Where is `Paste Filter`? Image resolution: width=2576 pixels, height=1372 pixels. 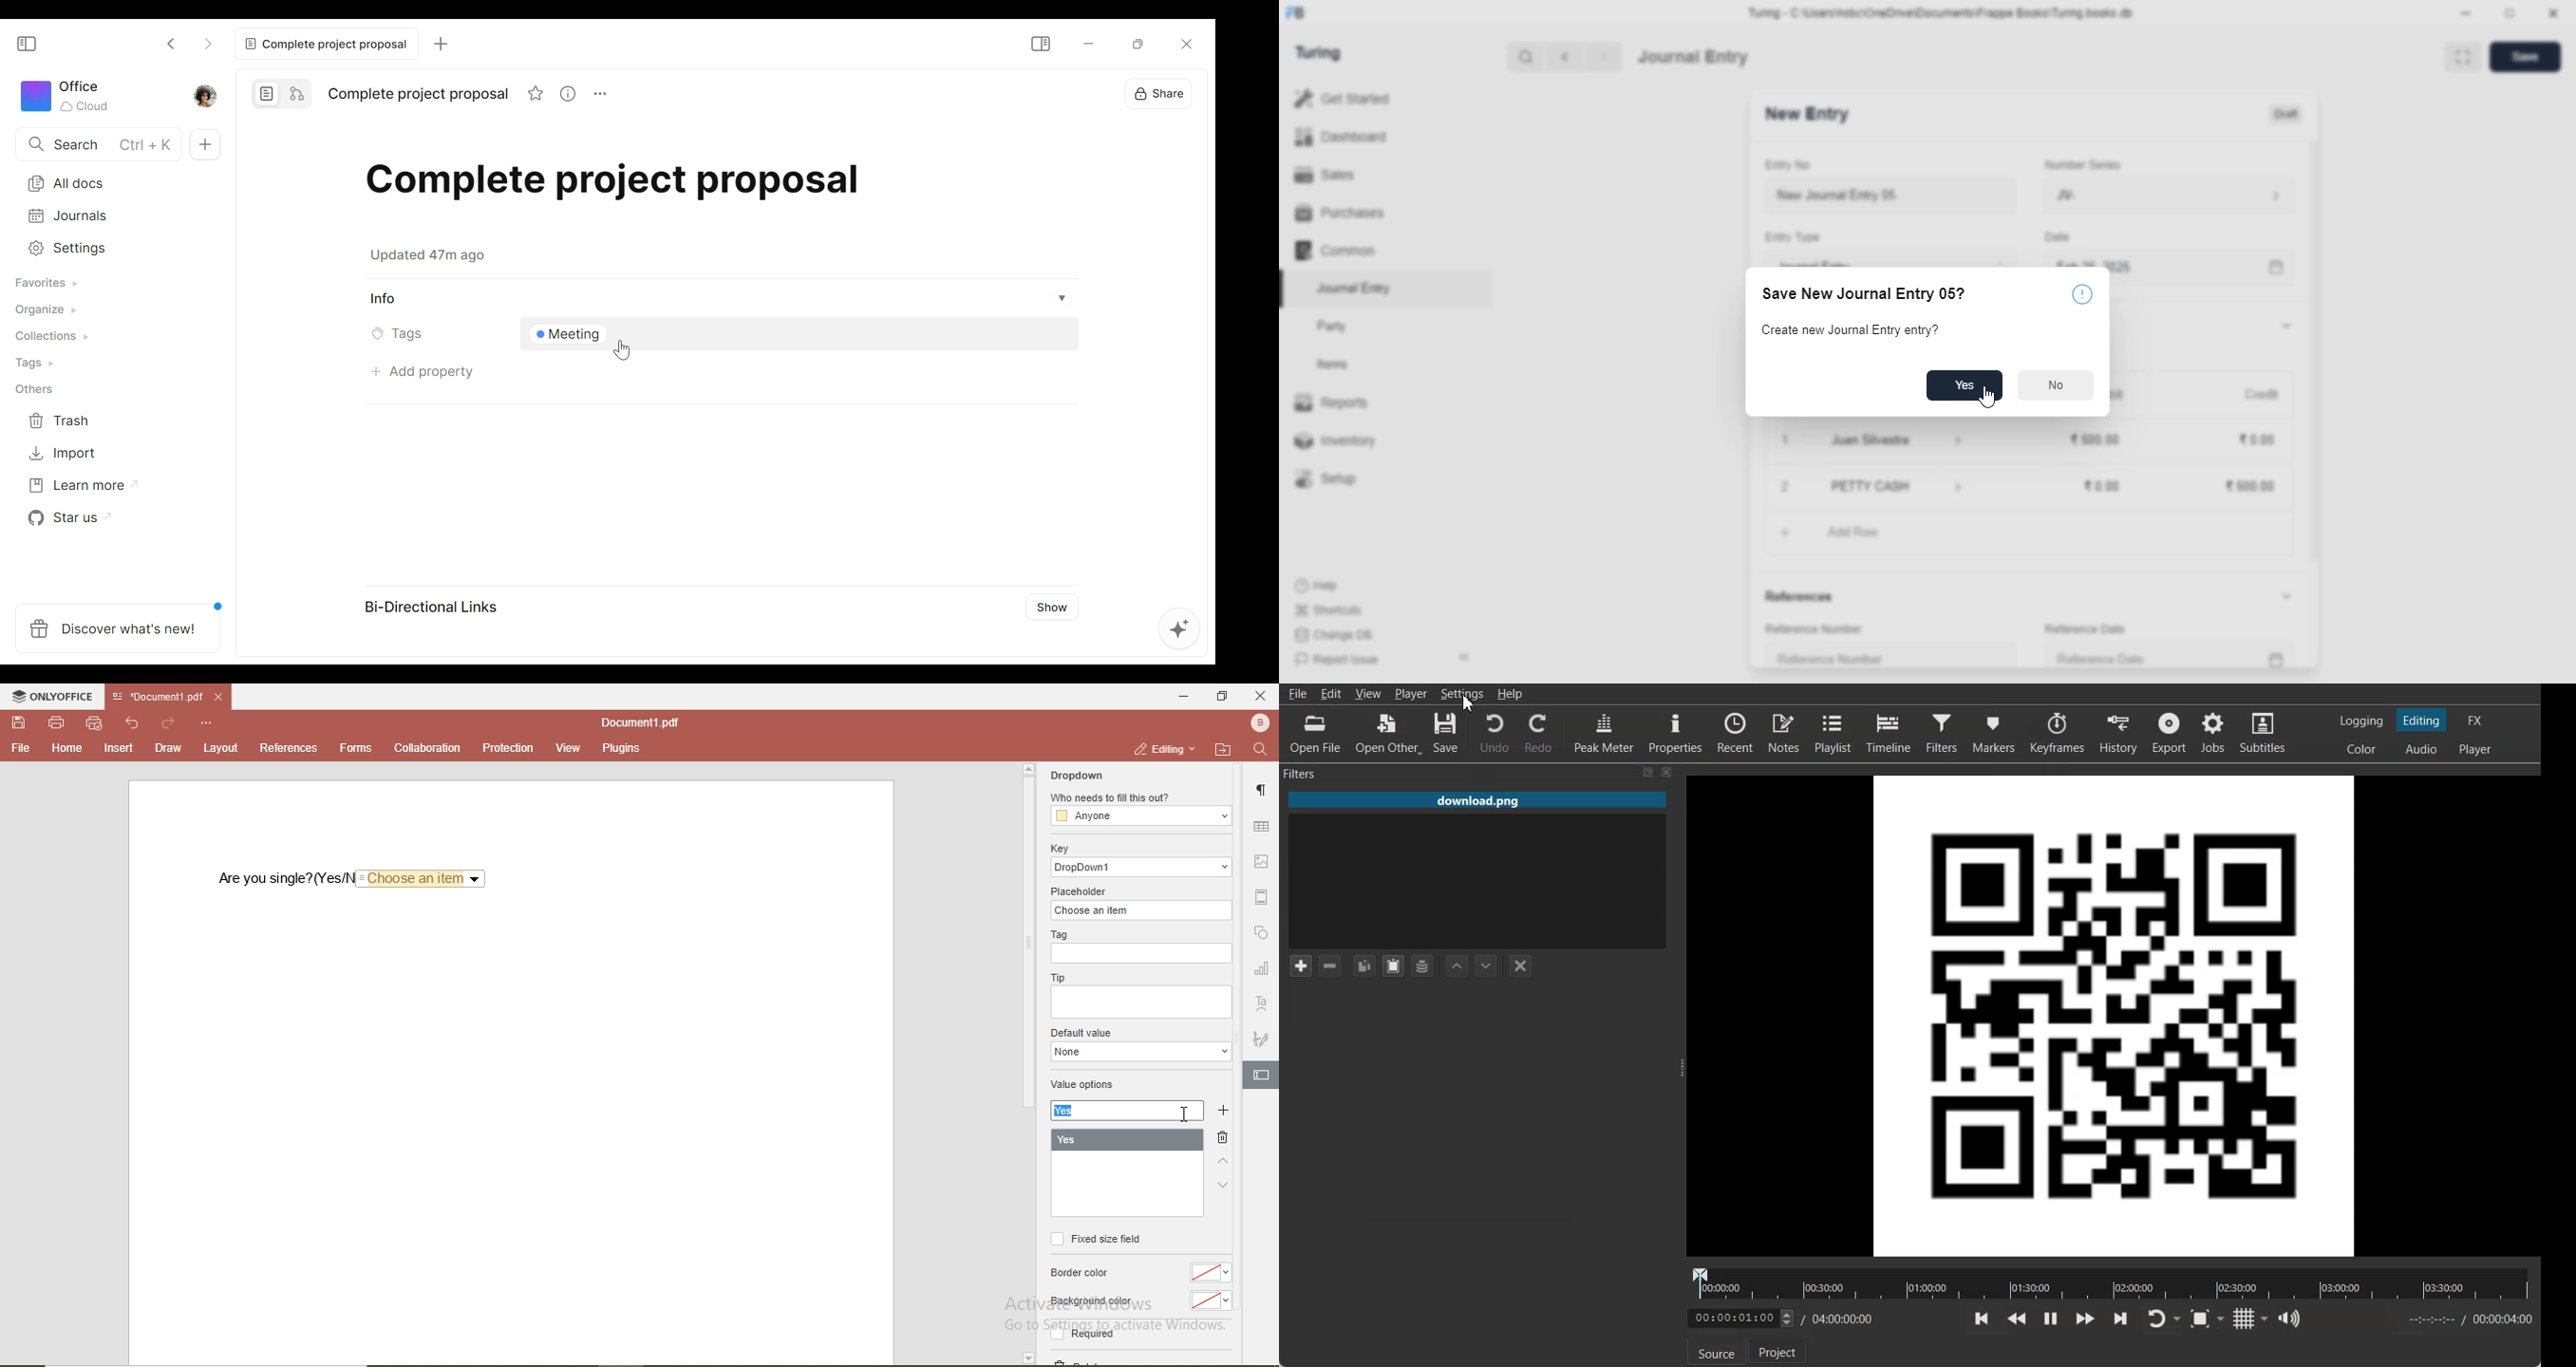 Paste Filter is located at coordinates (1393, 966).